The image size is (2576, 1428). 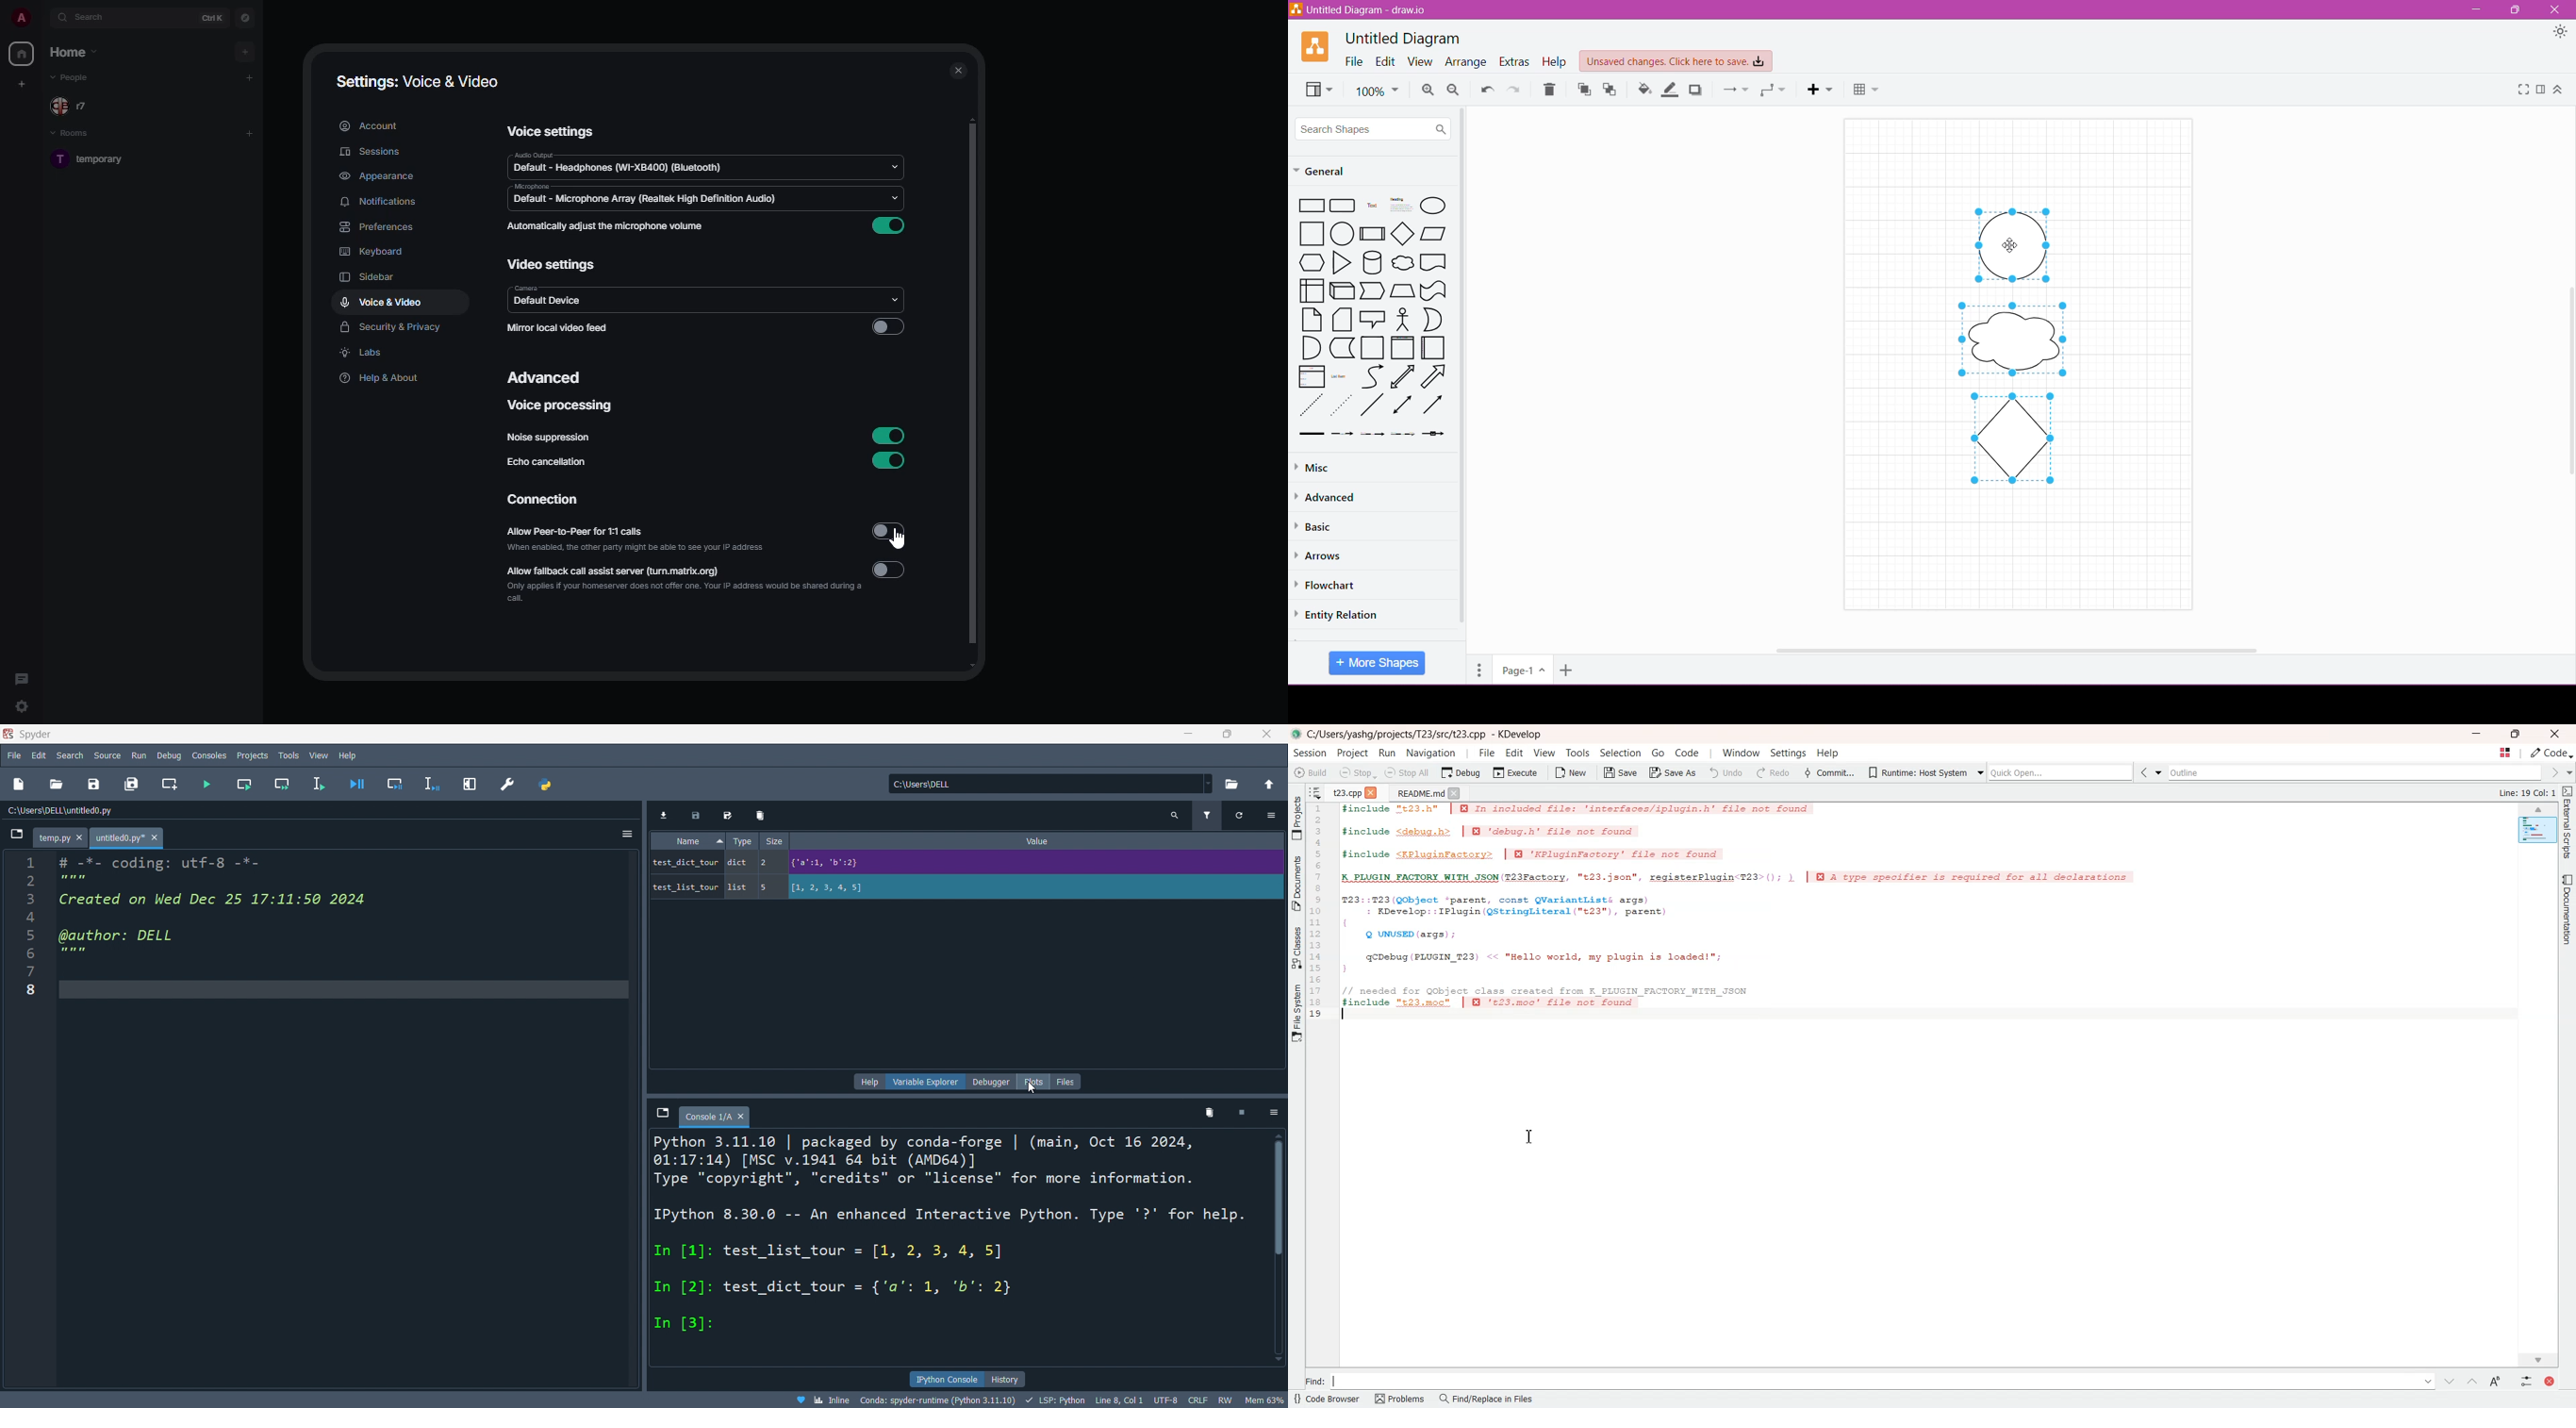 What do you see at coordinates (1328, 170) in the screenshot?
I see `General` at bounding box center [1328, 170].